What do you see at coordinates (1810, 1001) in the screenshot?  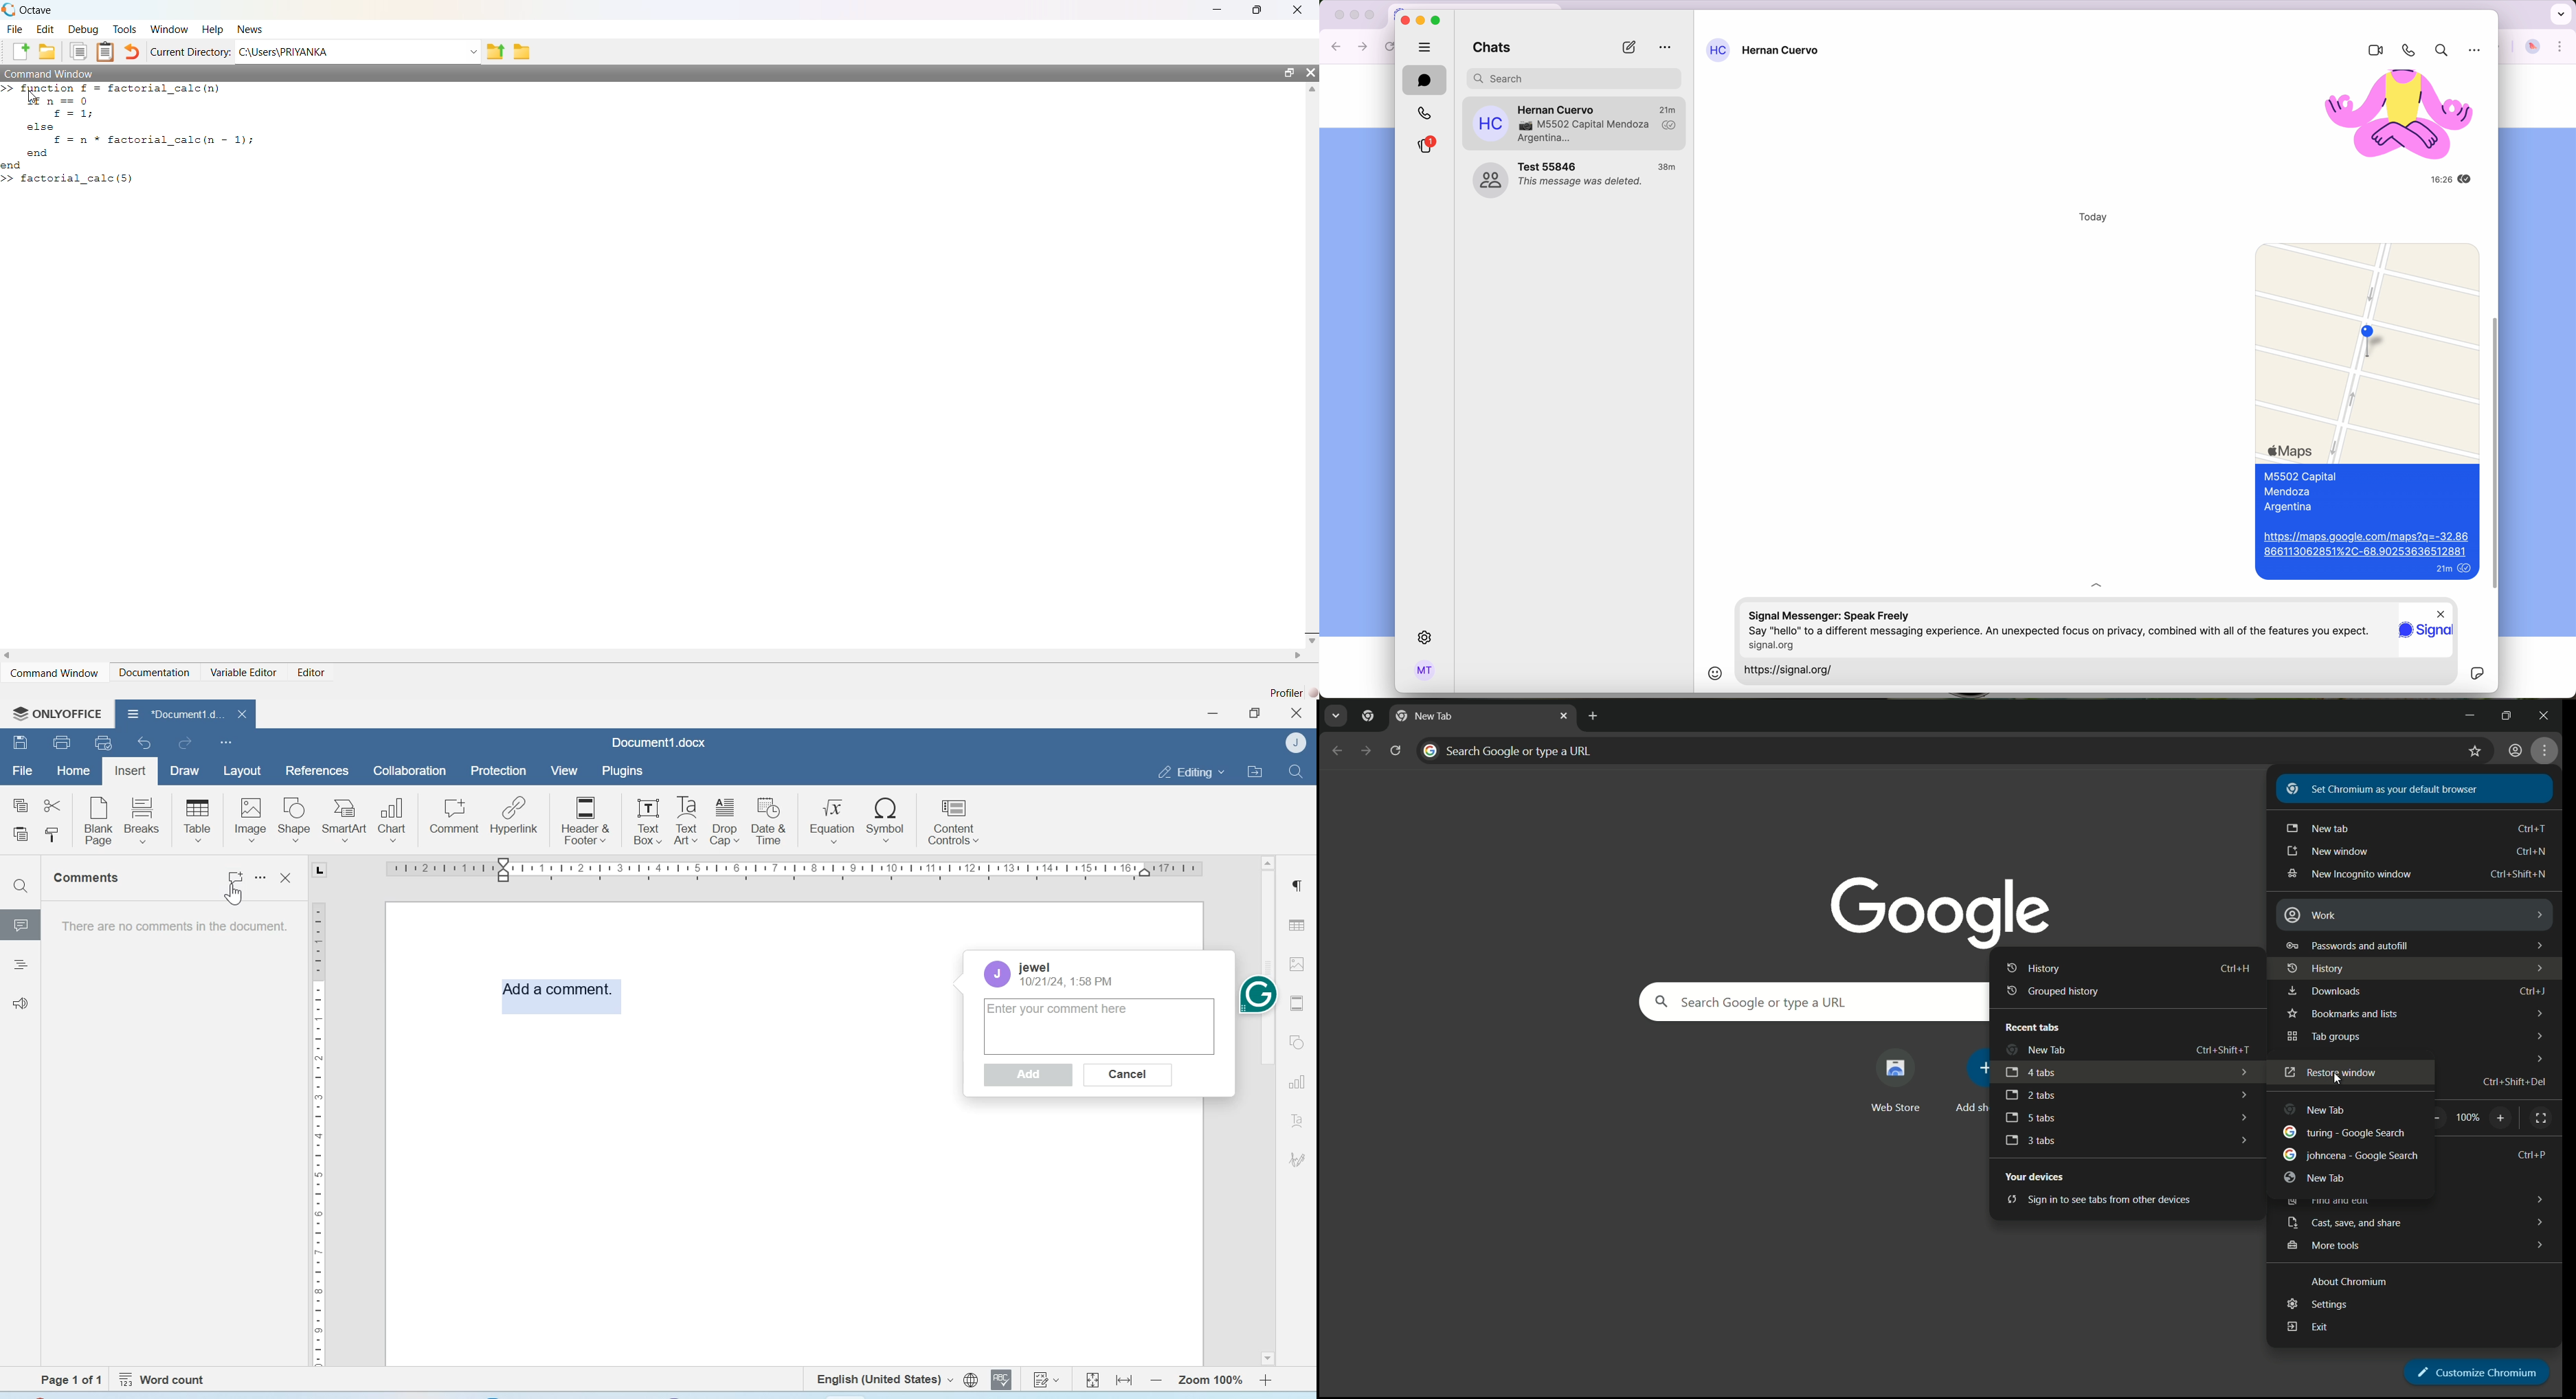 I see `search google or type a url` at bounding box center [1810, 1001].